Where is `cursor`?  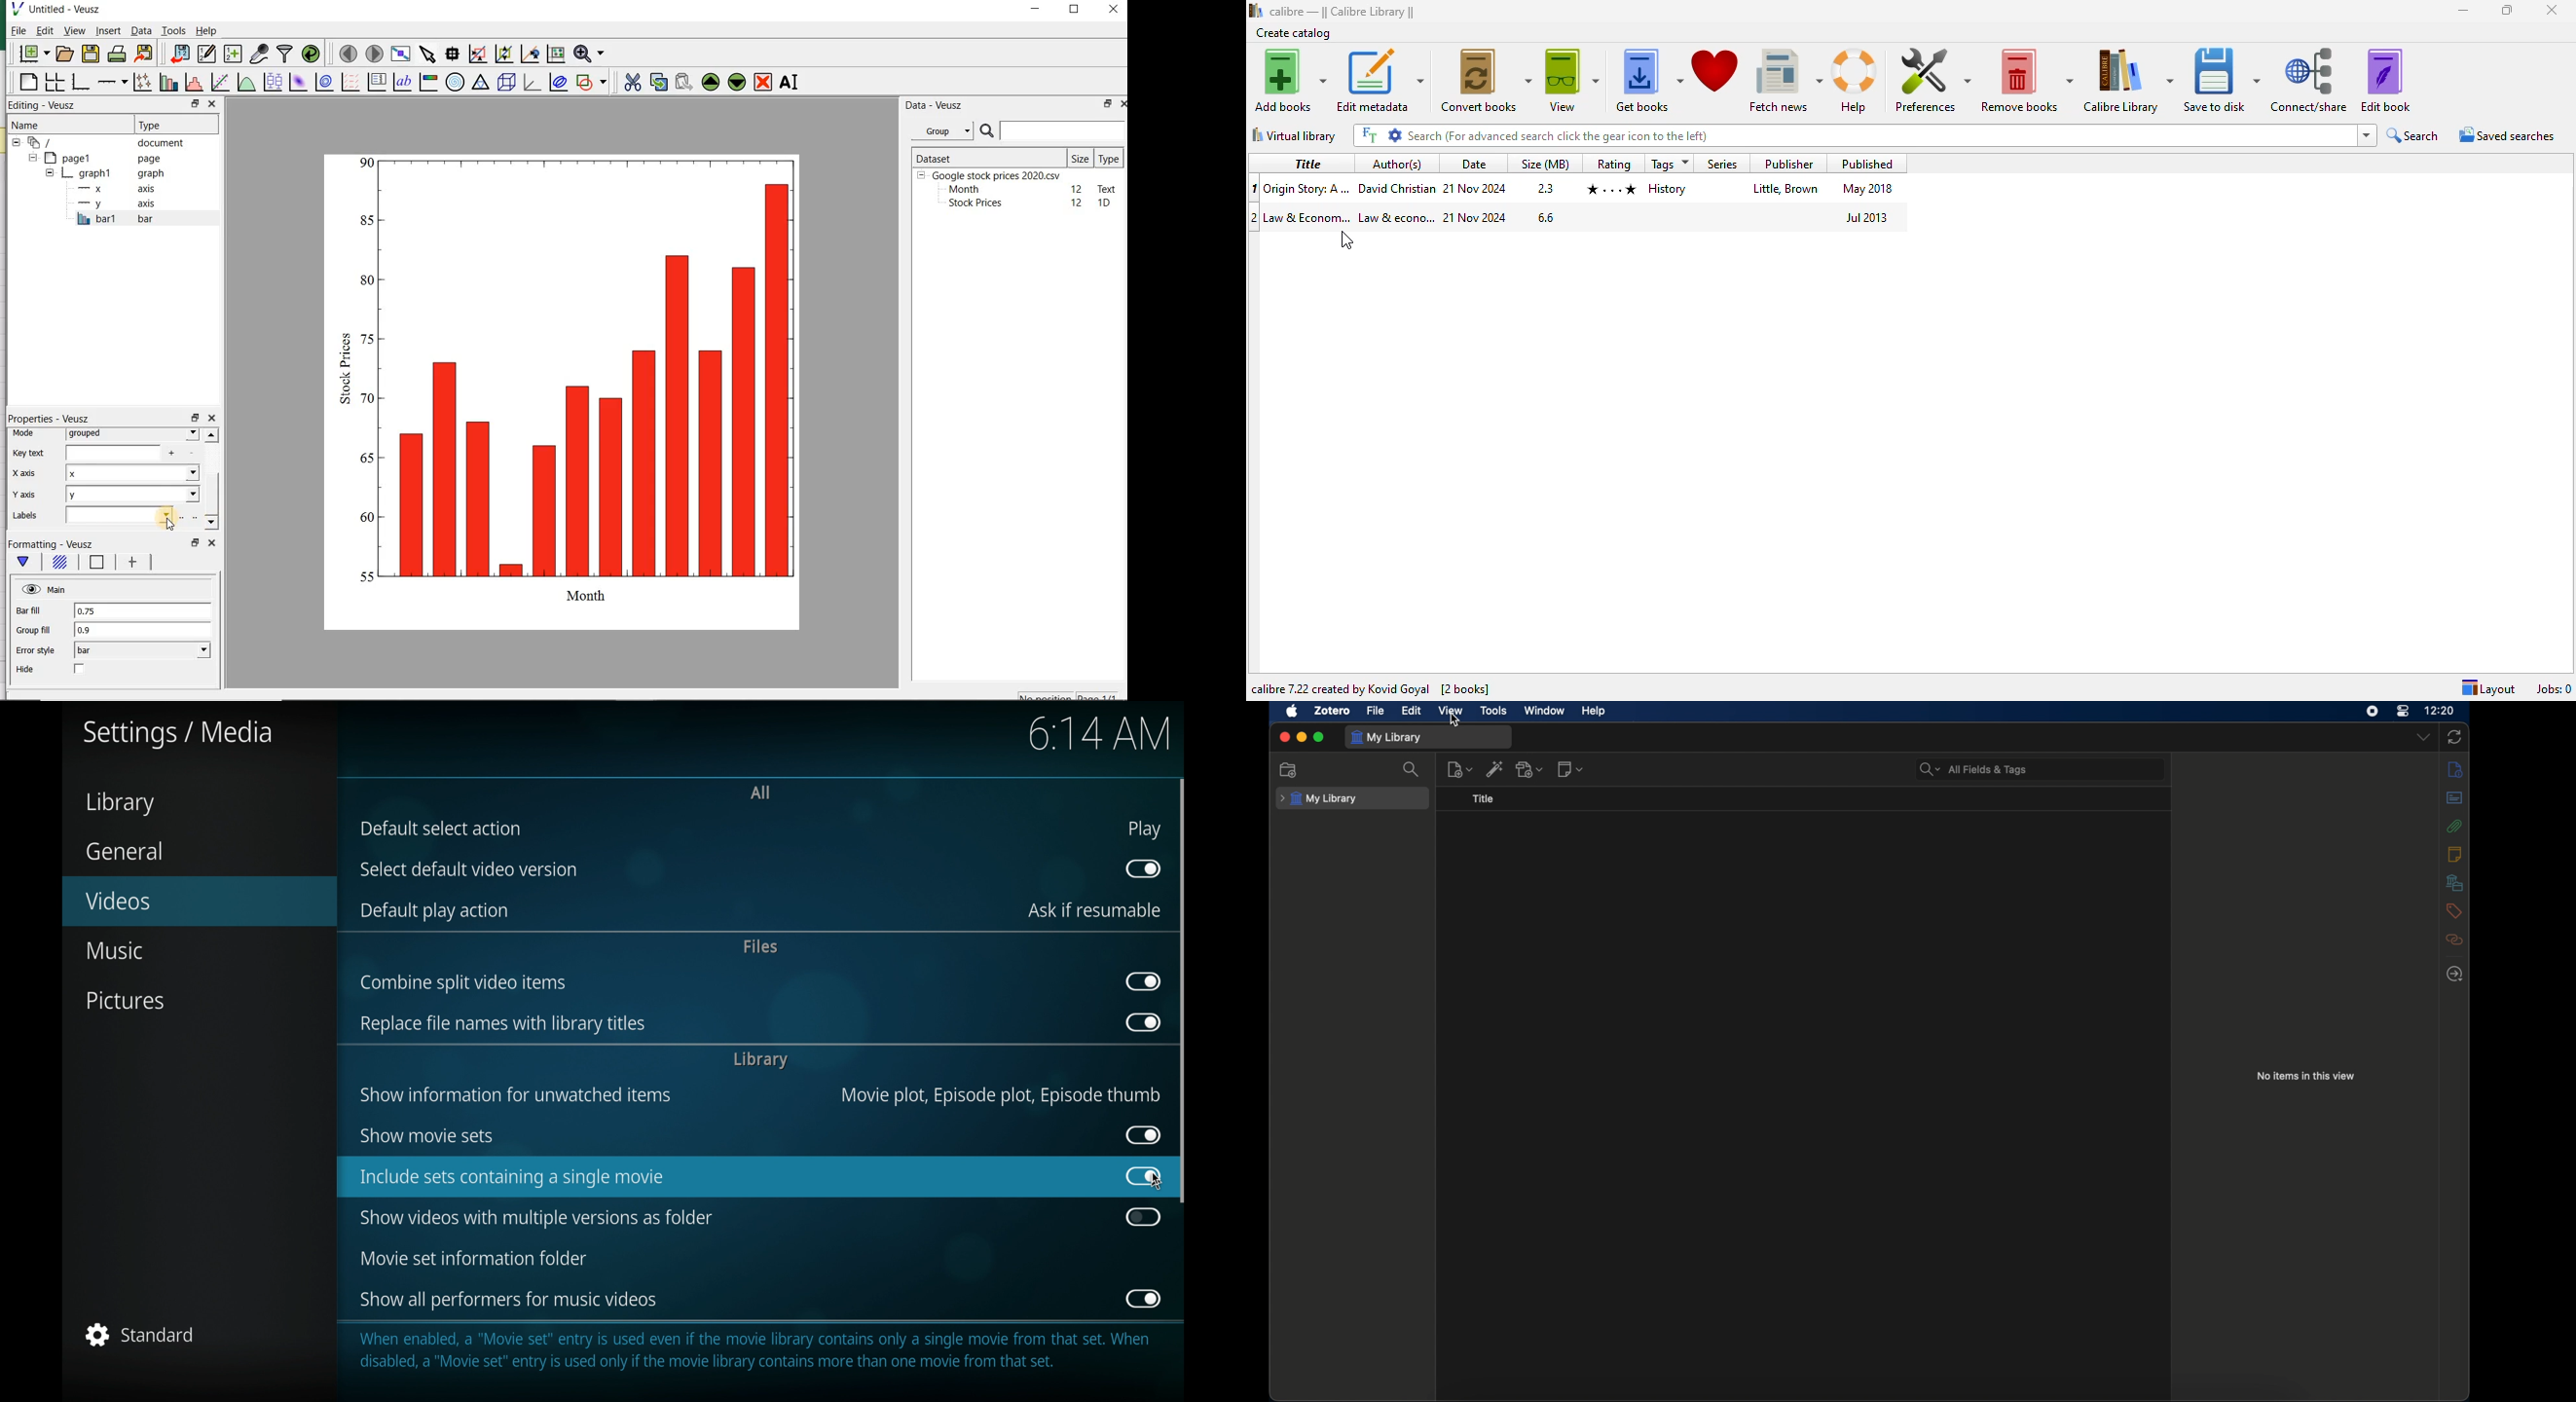 cursor is located at coordinates (1456, 720).